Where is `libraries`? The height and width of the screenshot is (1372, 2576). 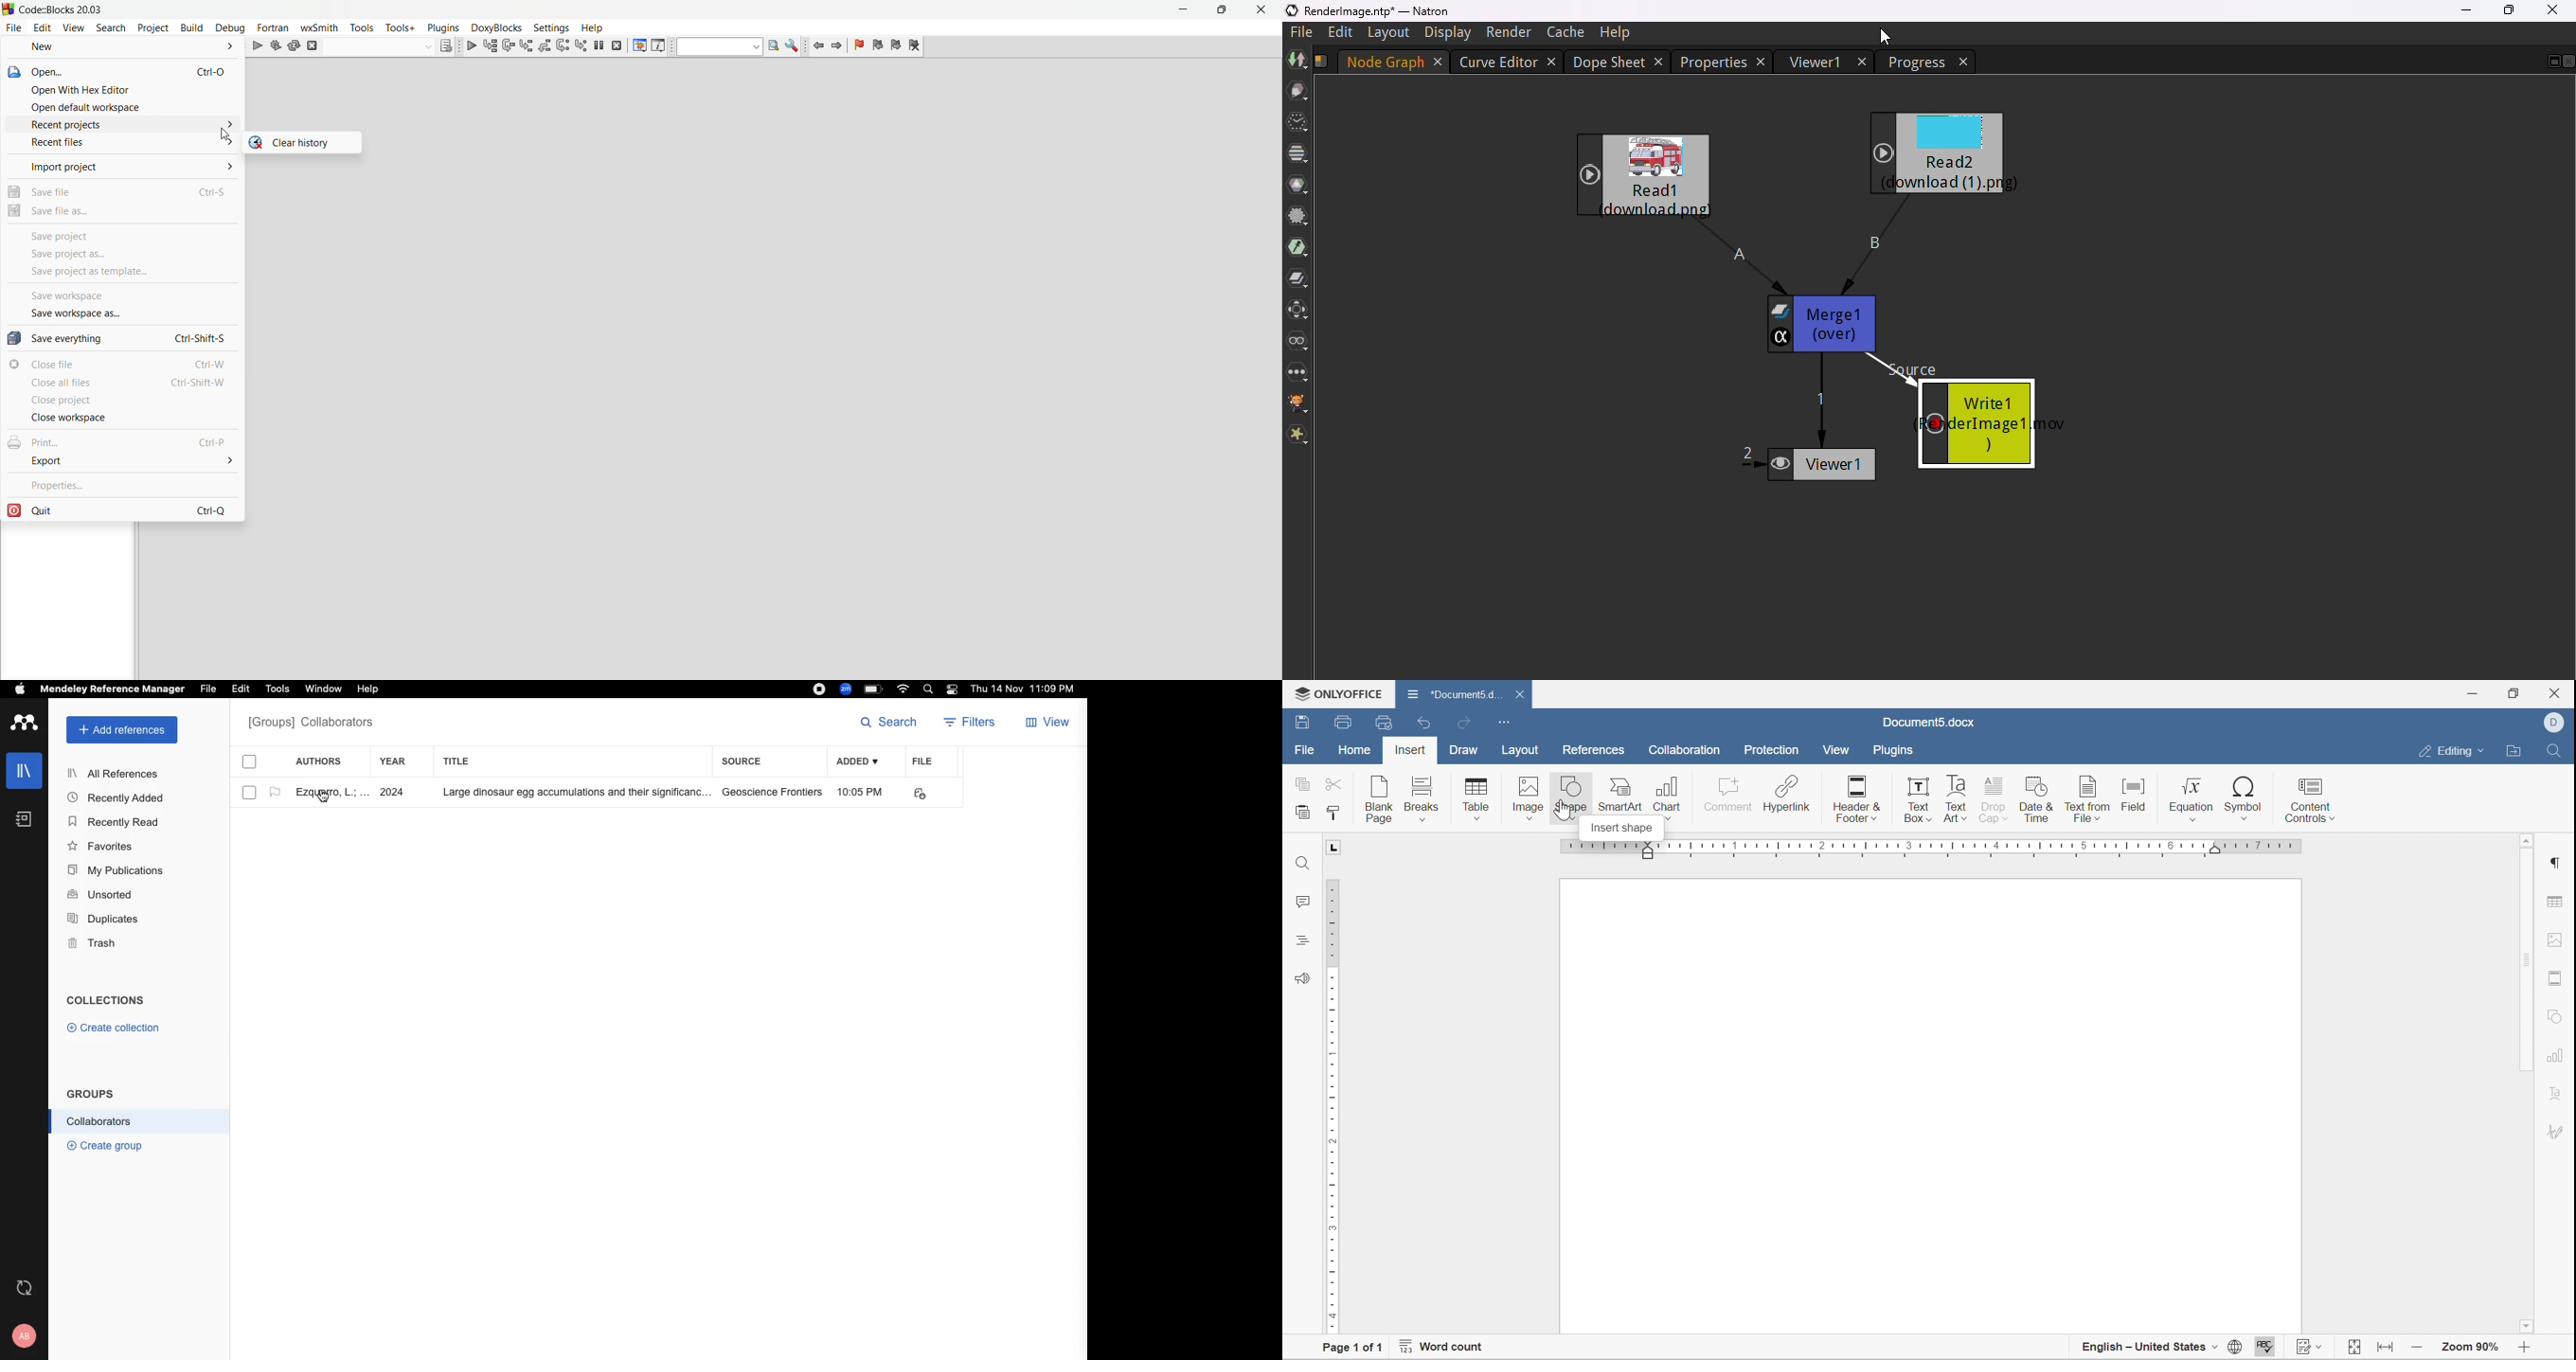 libraries is located at coordinates (23, 769).